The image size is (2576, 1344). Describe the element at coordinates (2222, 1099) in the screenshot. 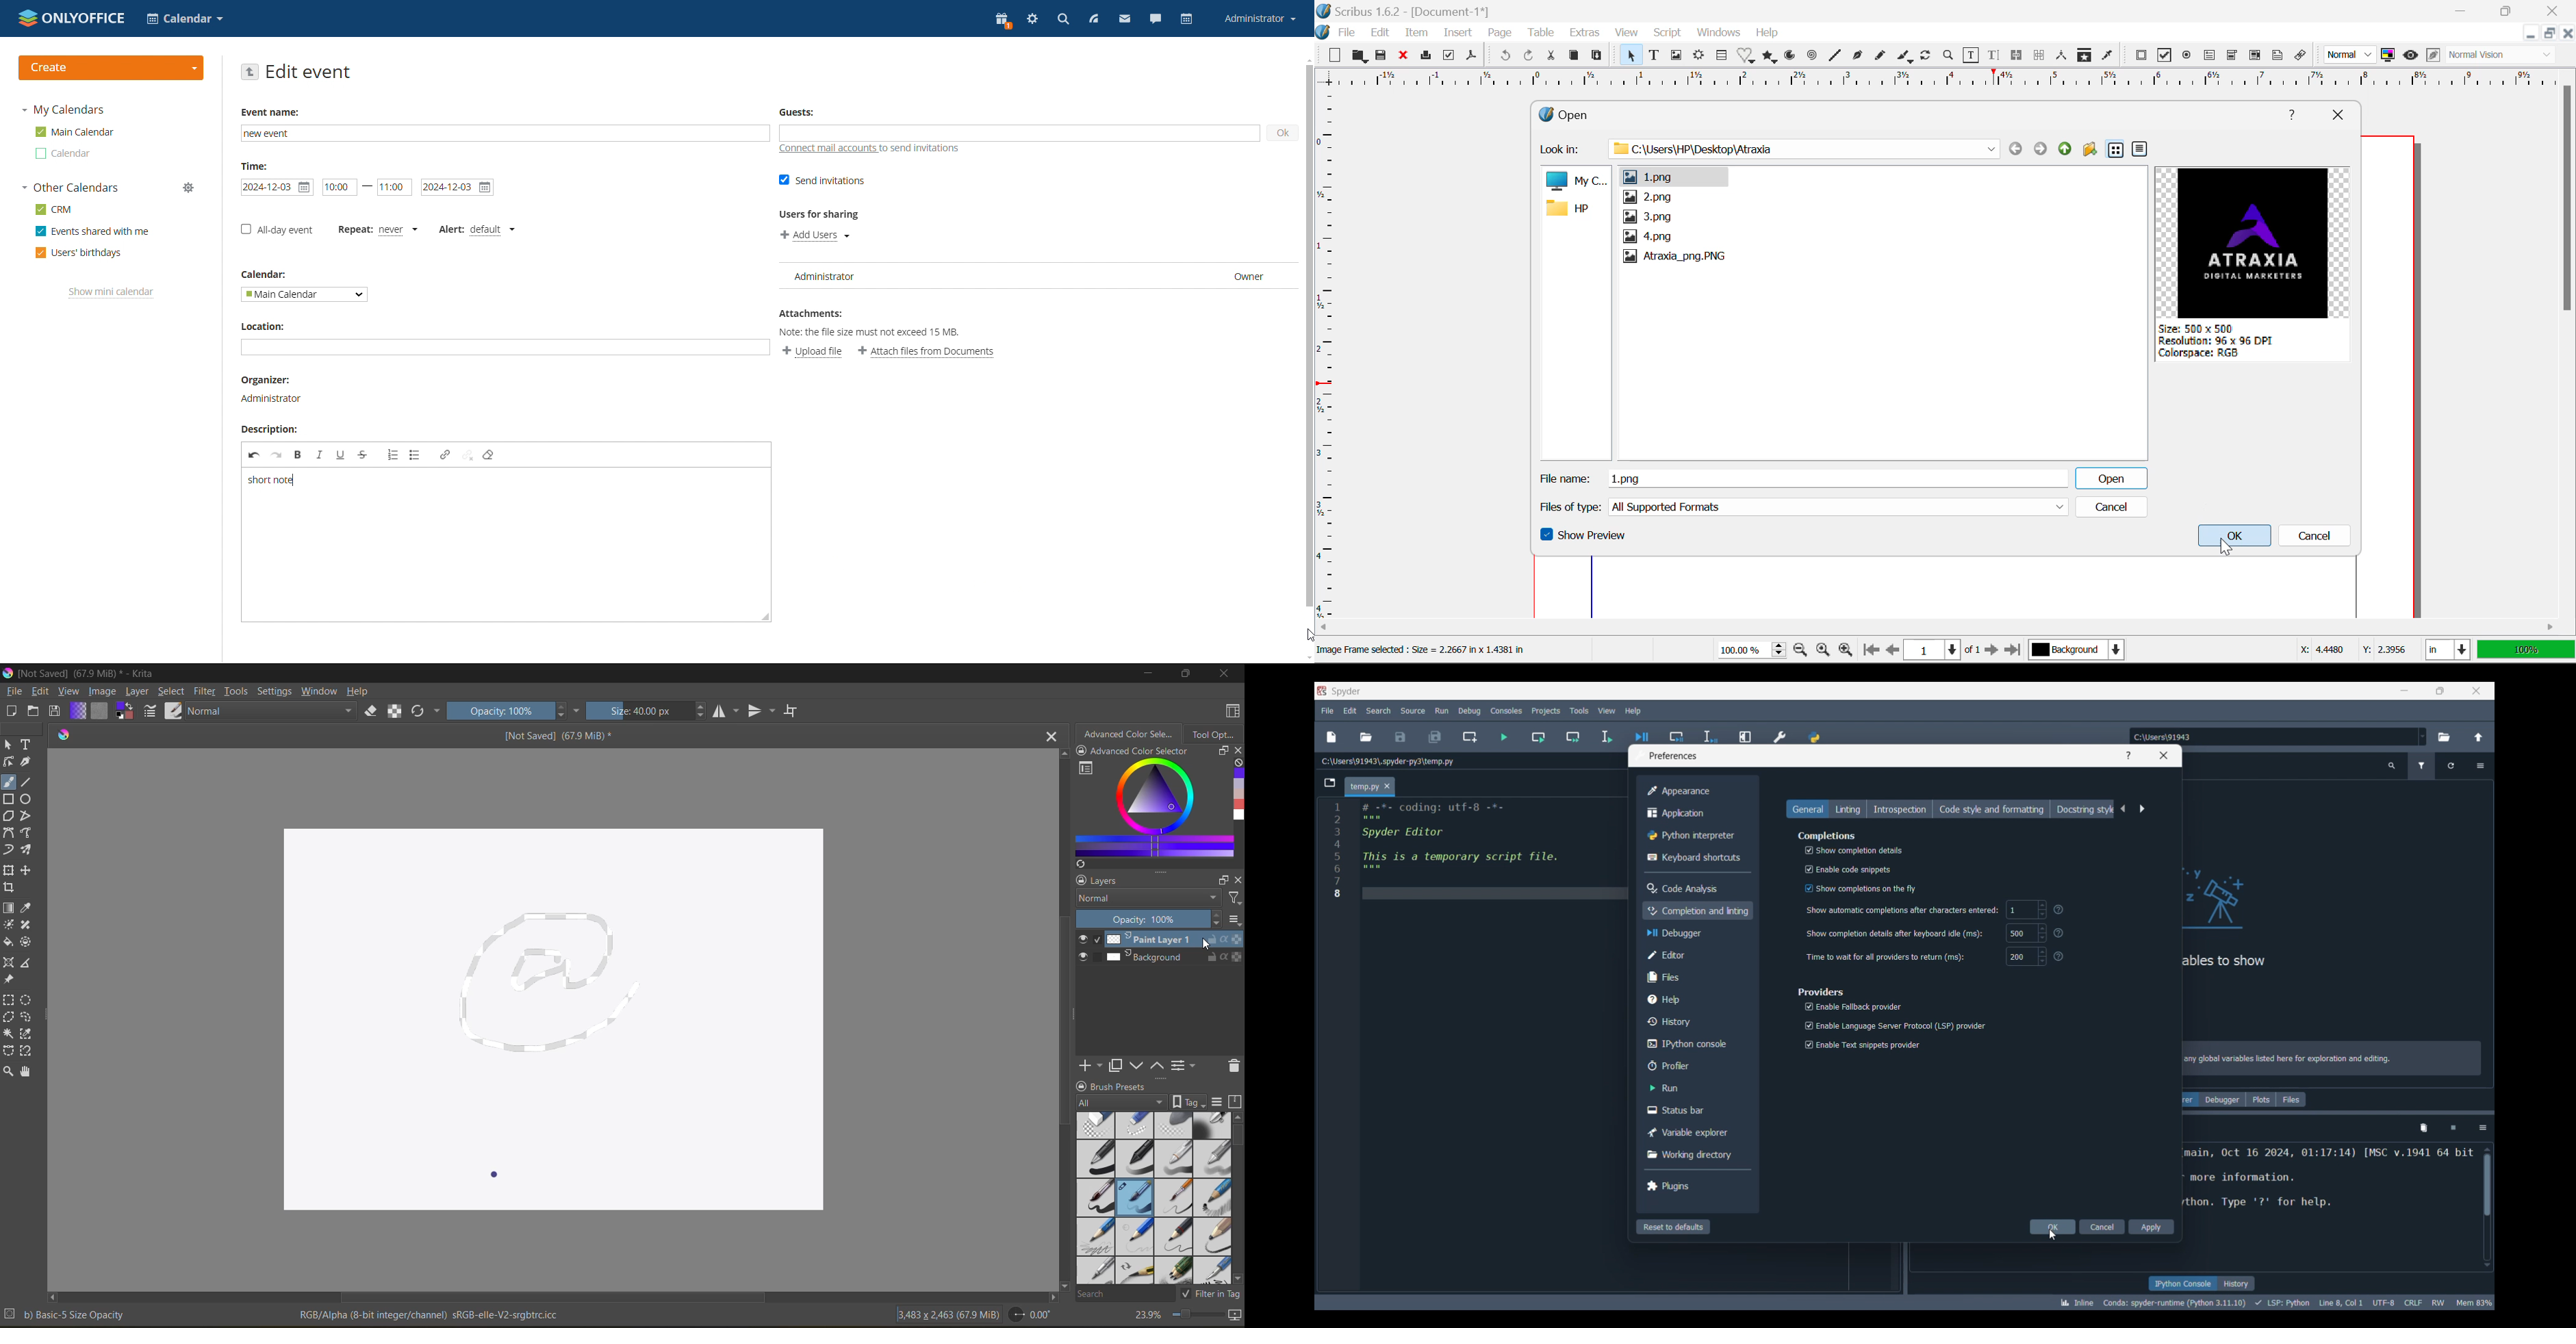

I see `Debugger` at that location.